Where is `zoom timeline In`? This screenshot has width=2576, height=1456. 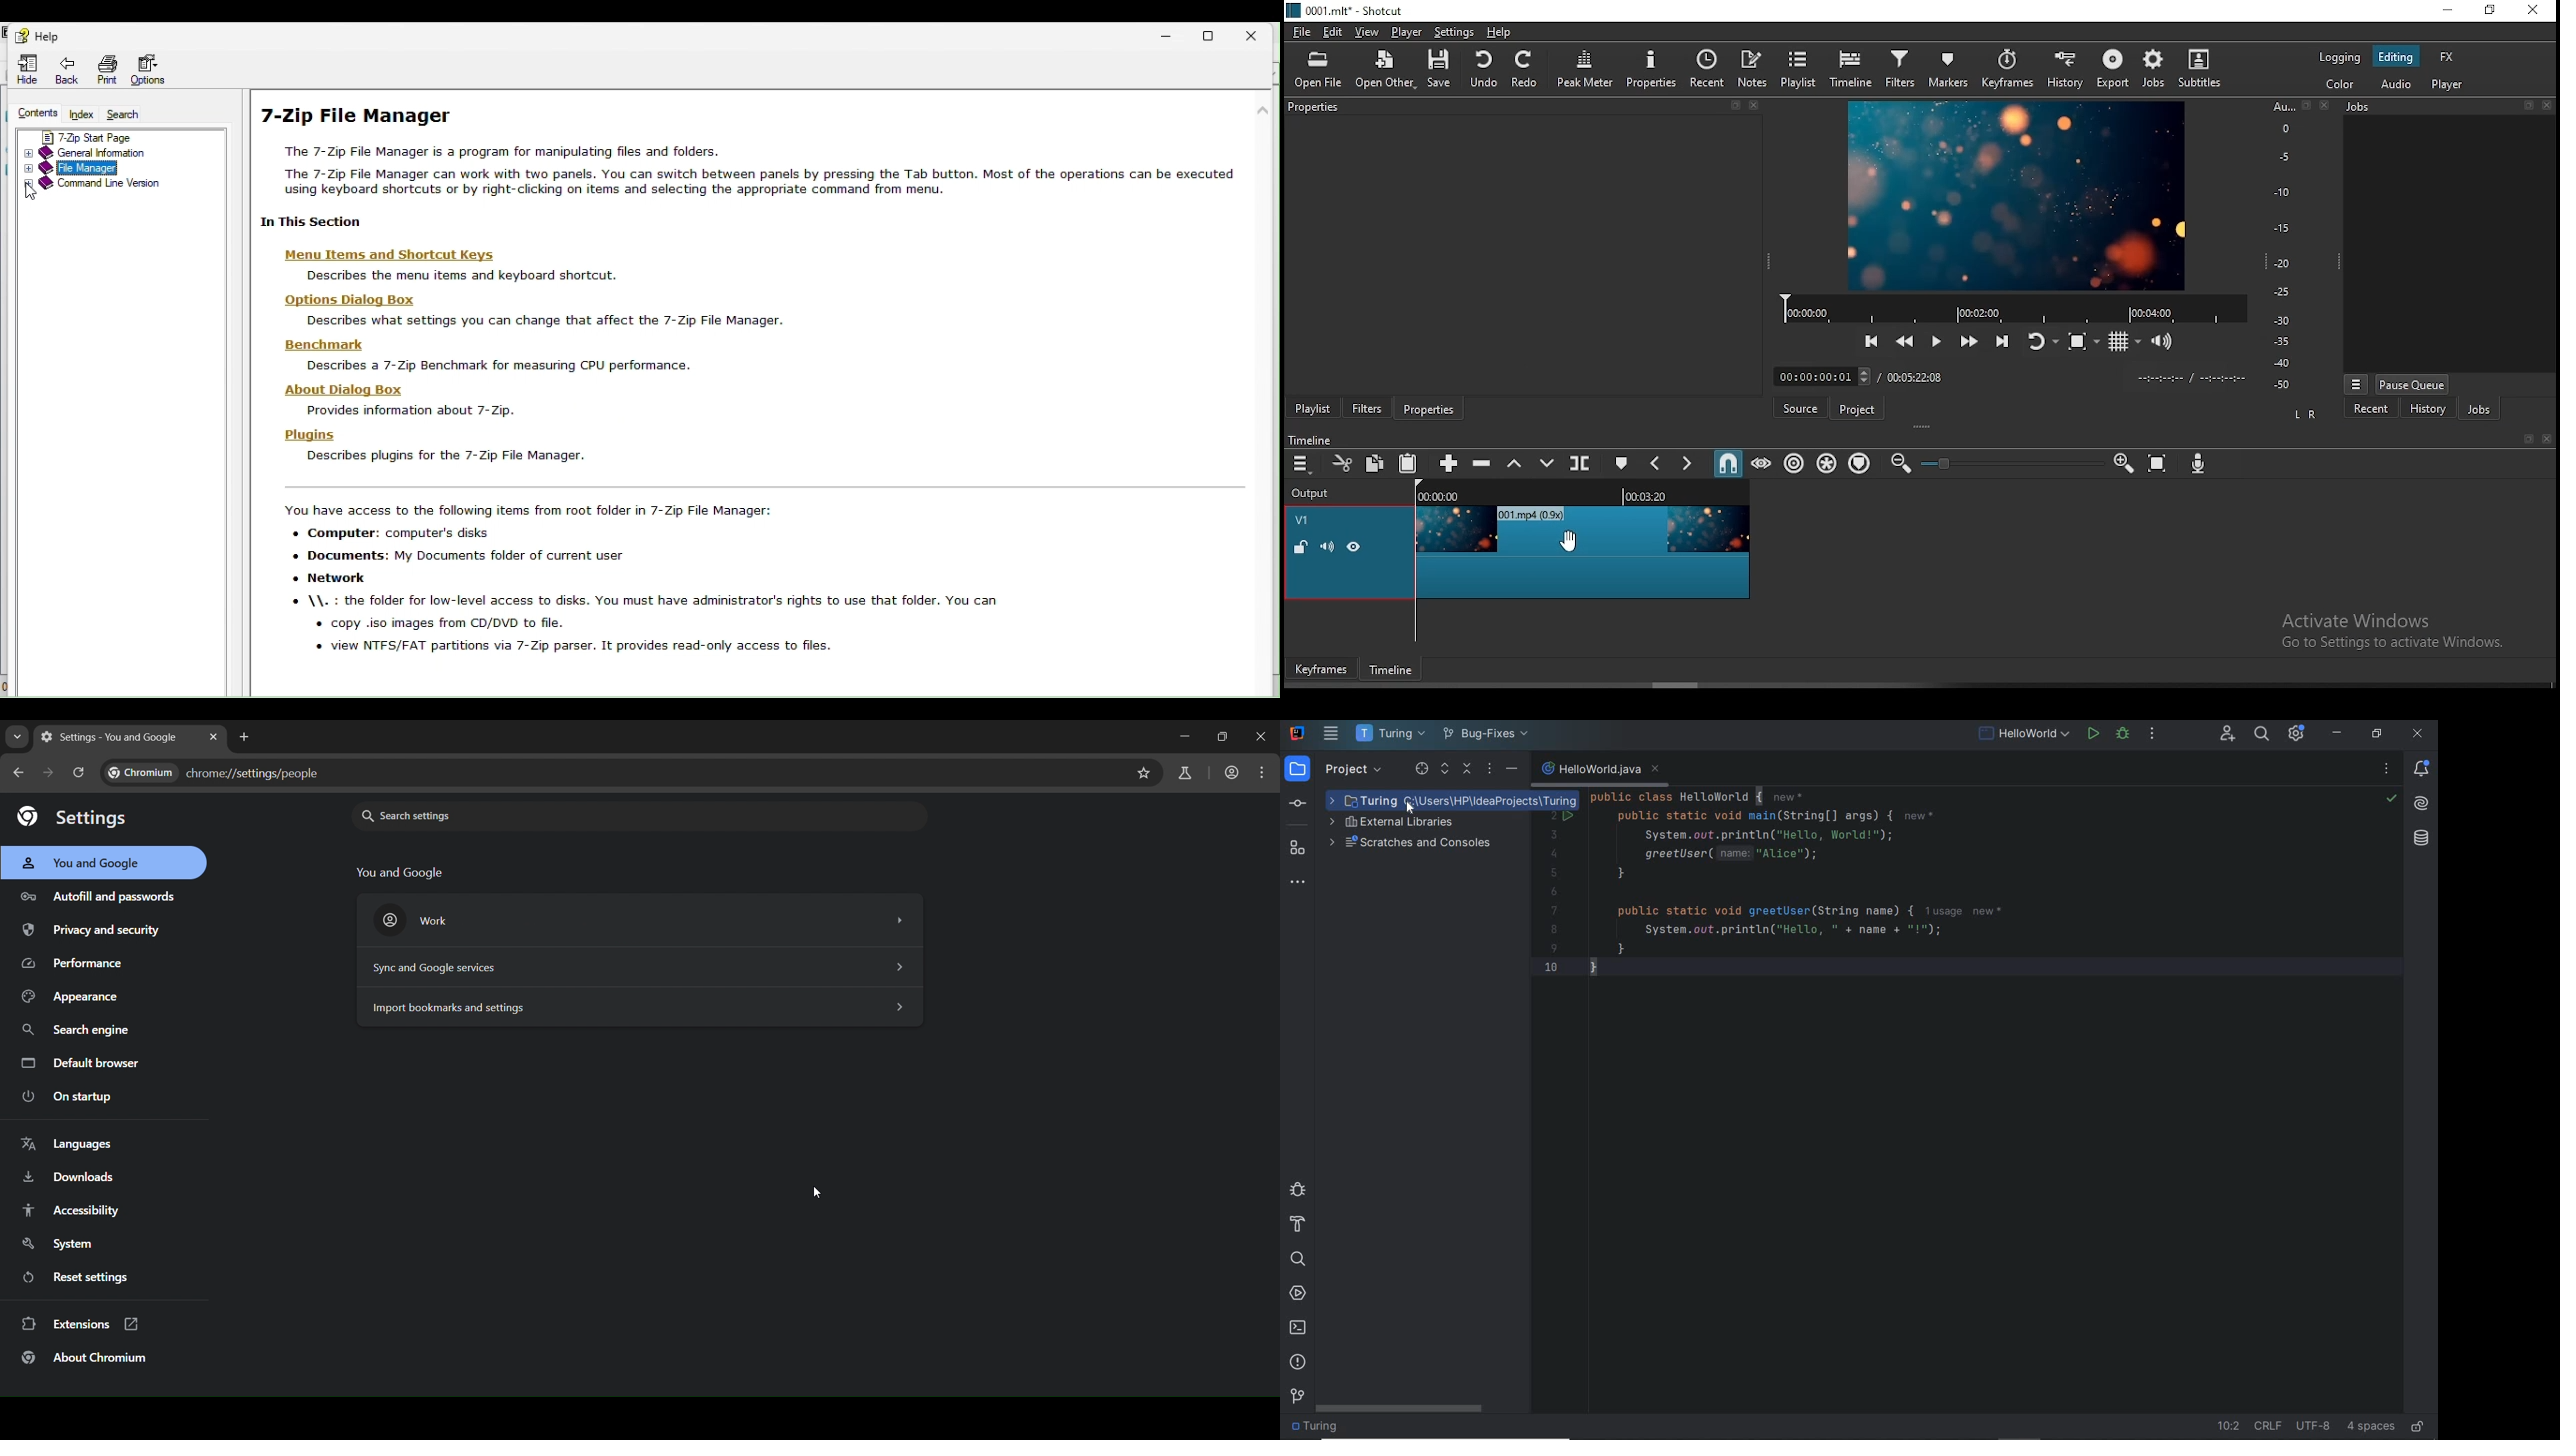 zoom timeline In is located at coordinates (2122, 460).